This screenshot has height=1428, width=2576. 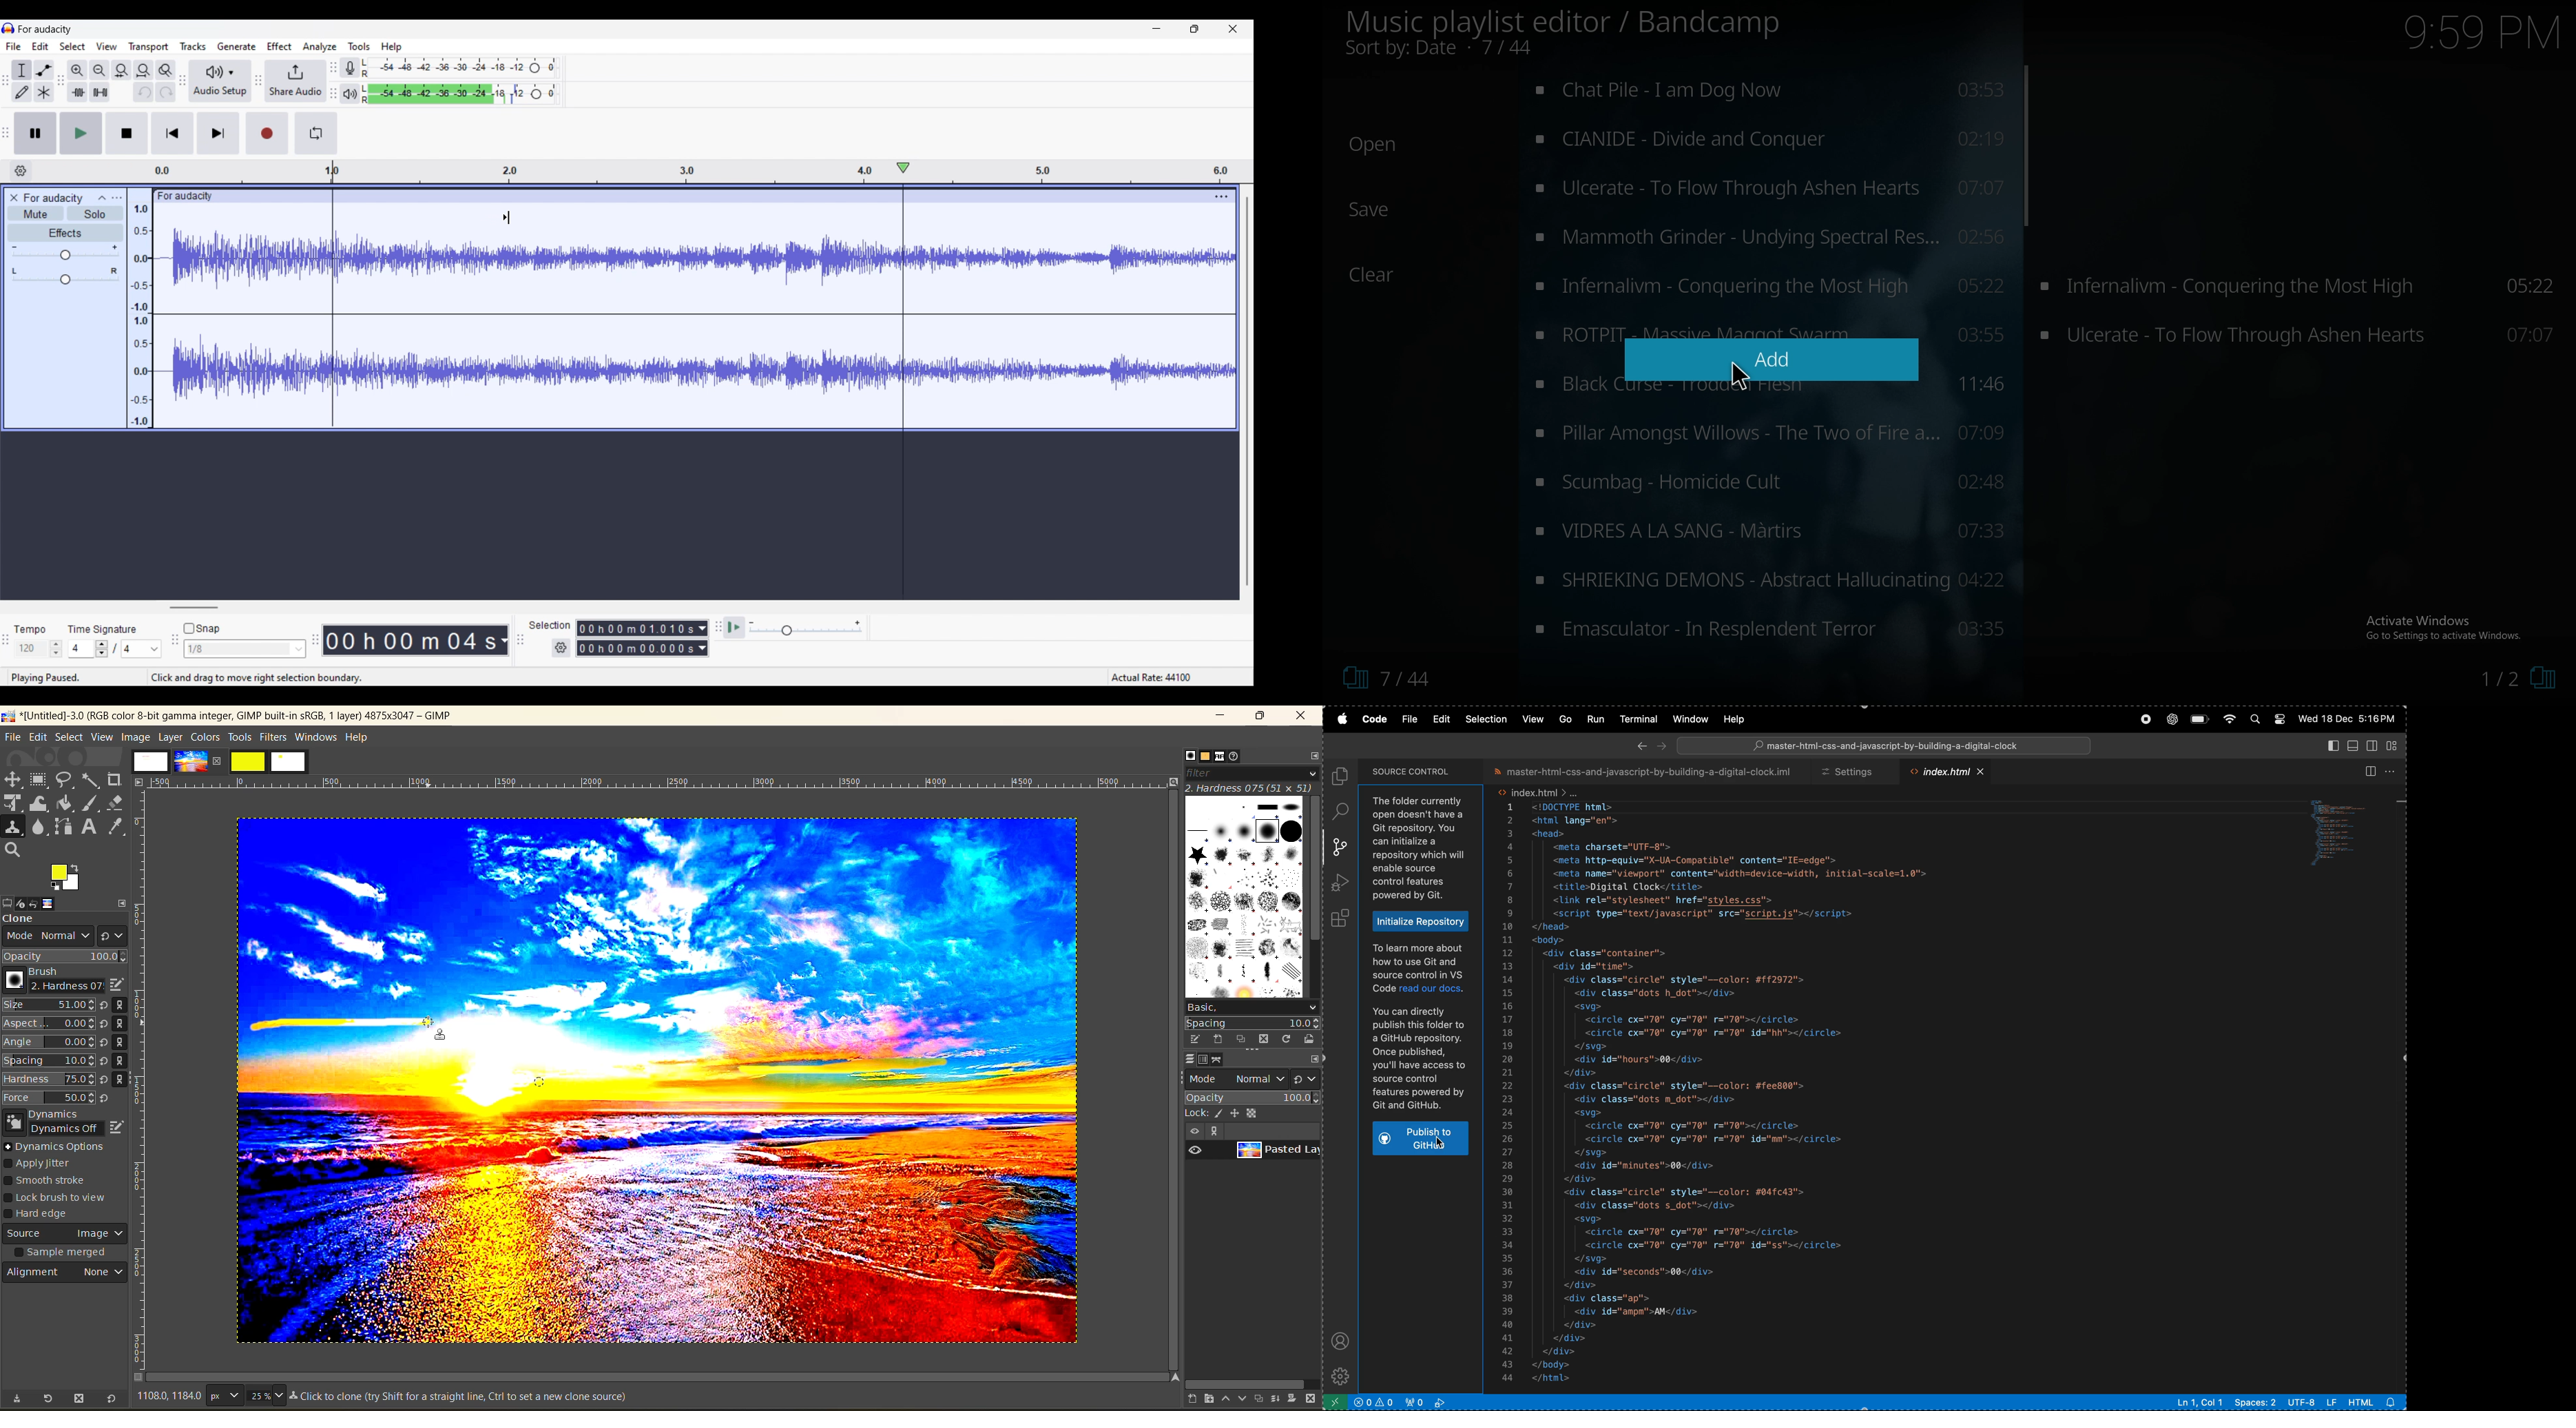 I want to click on create a layer, so click(x=1256, y=1399).